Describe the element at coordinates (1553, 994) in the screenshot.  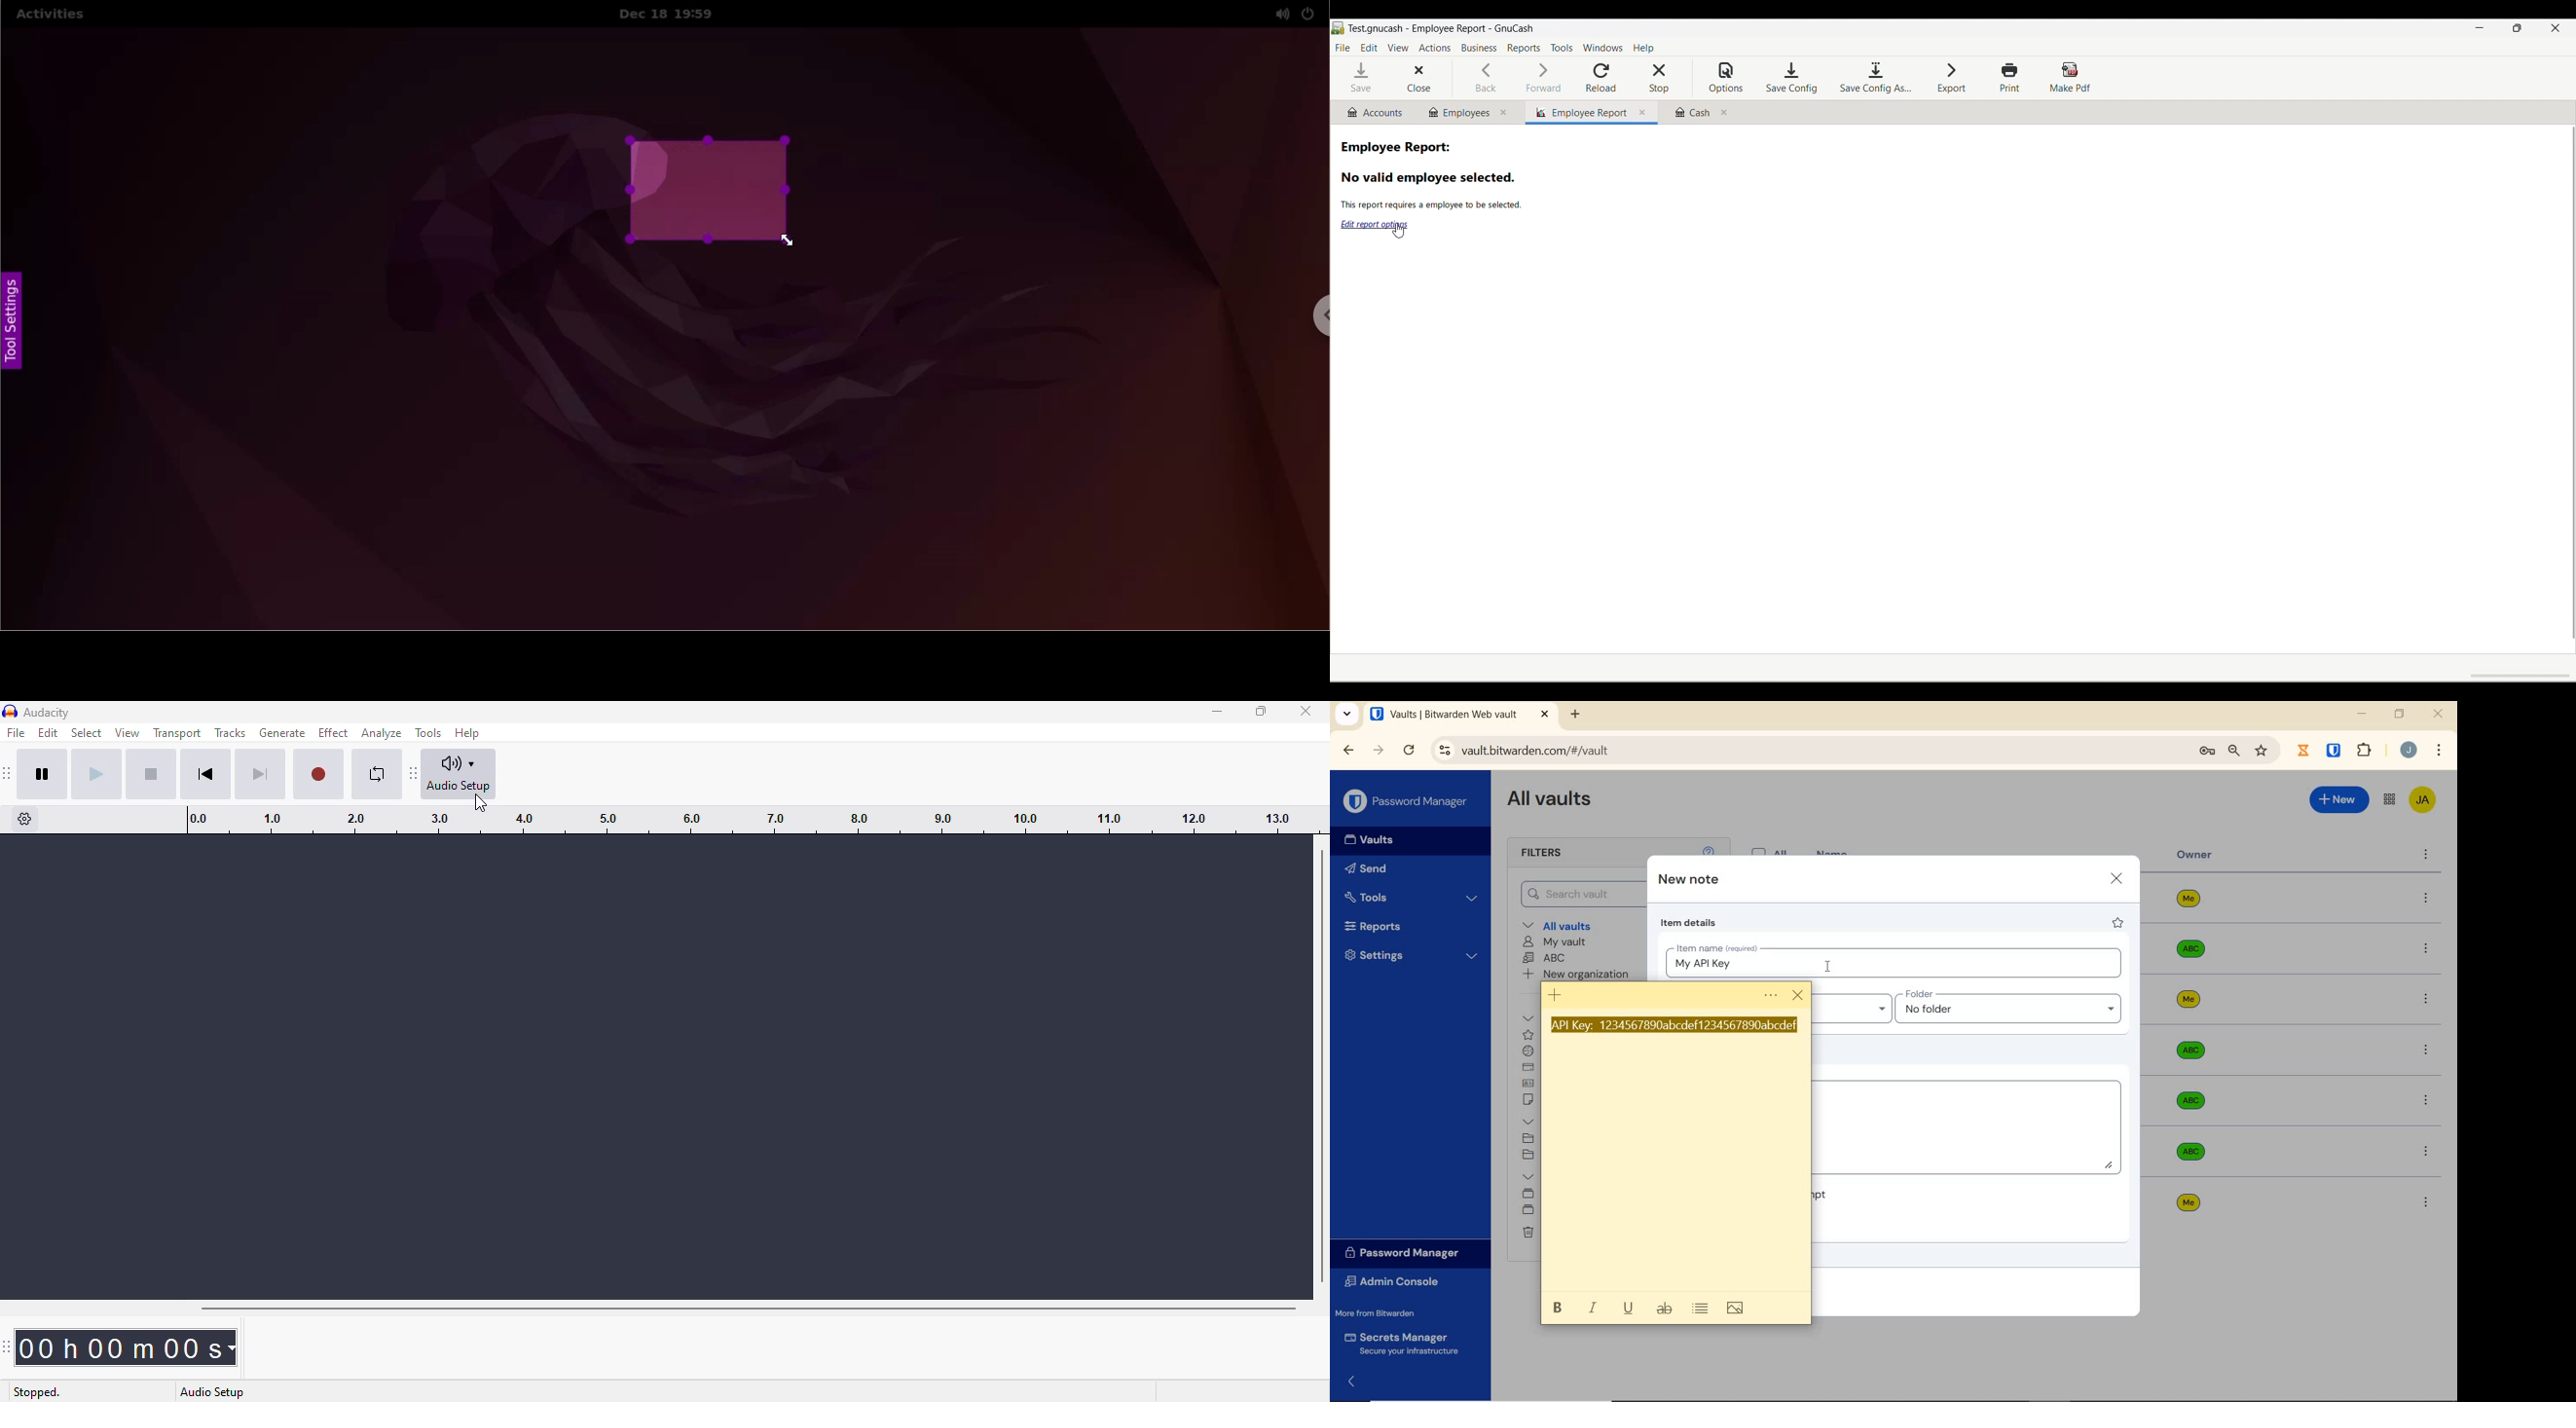
I see `New note` at that location.